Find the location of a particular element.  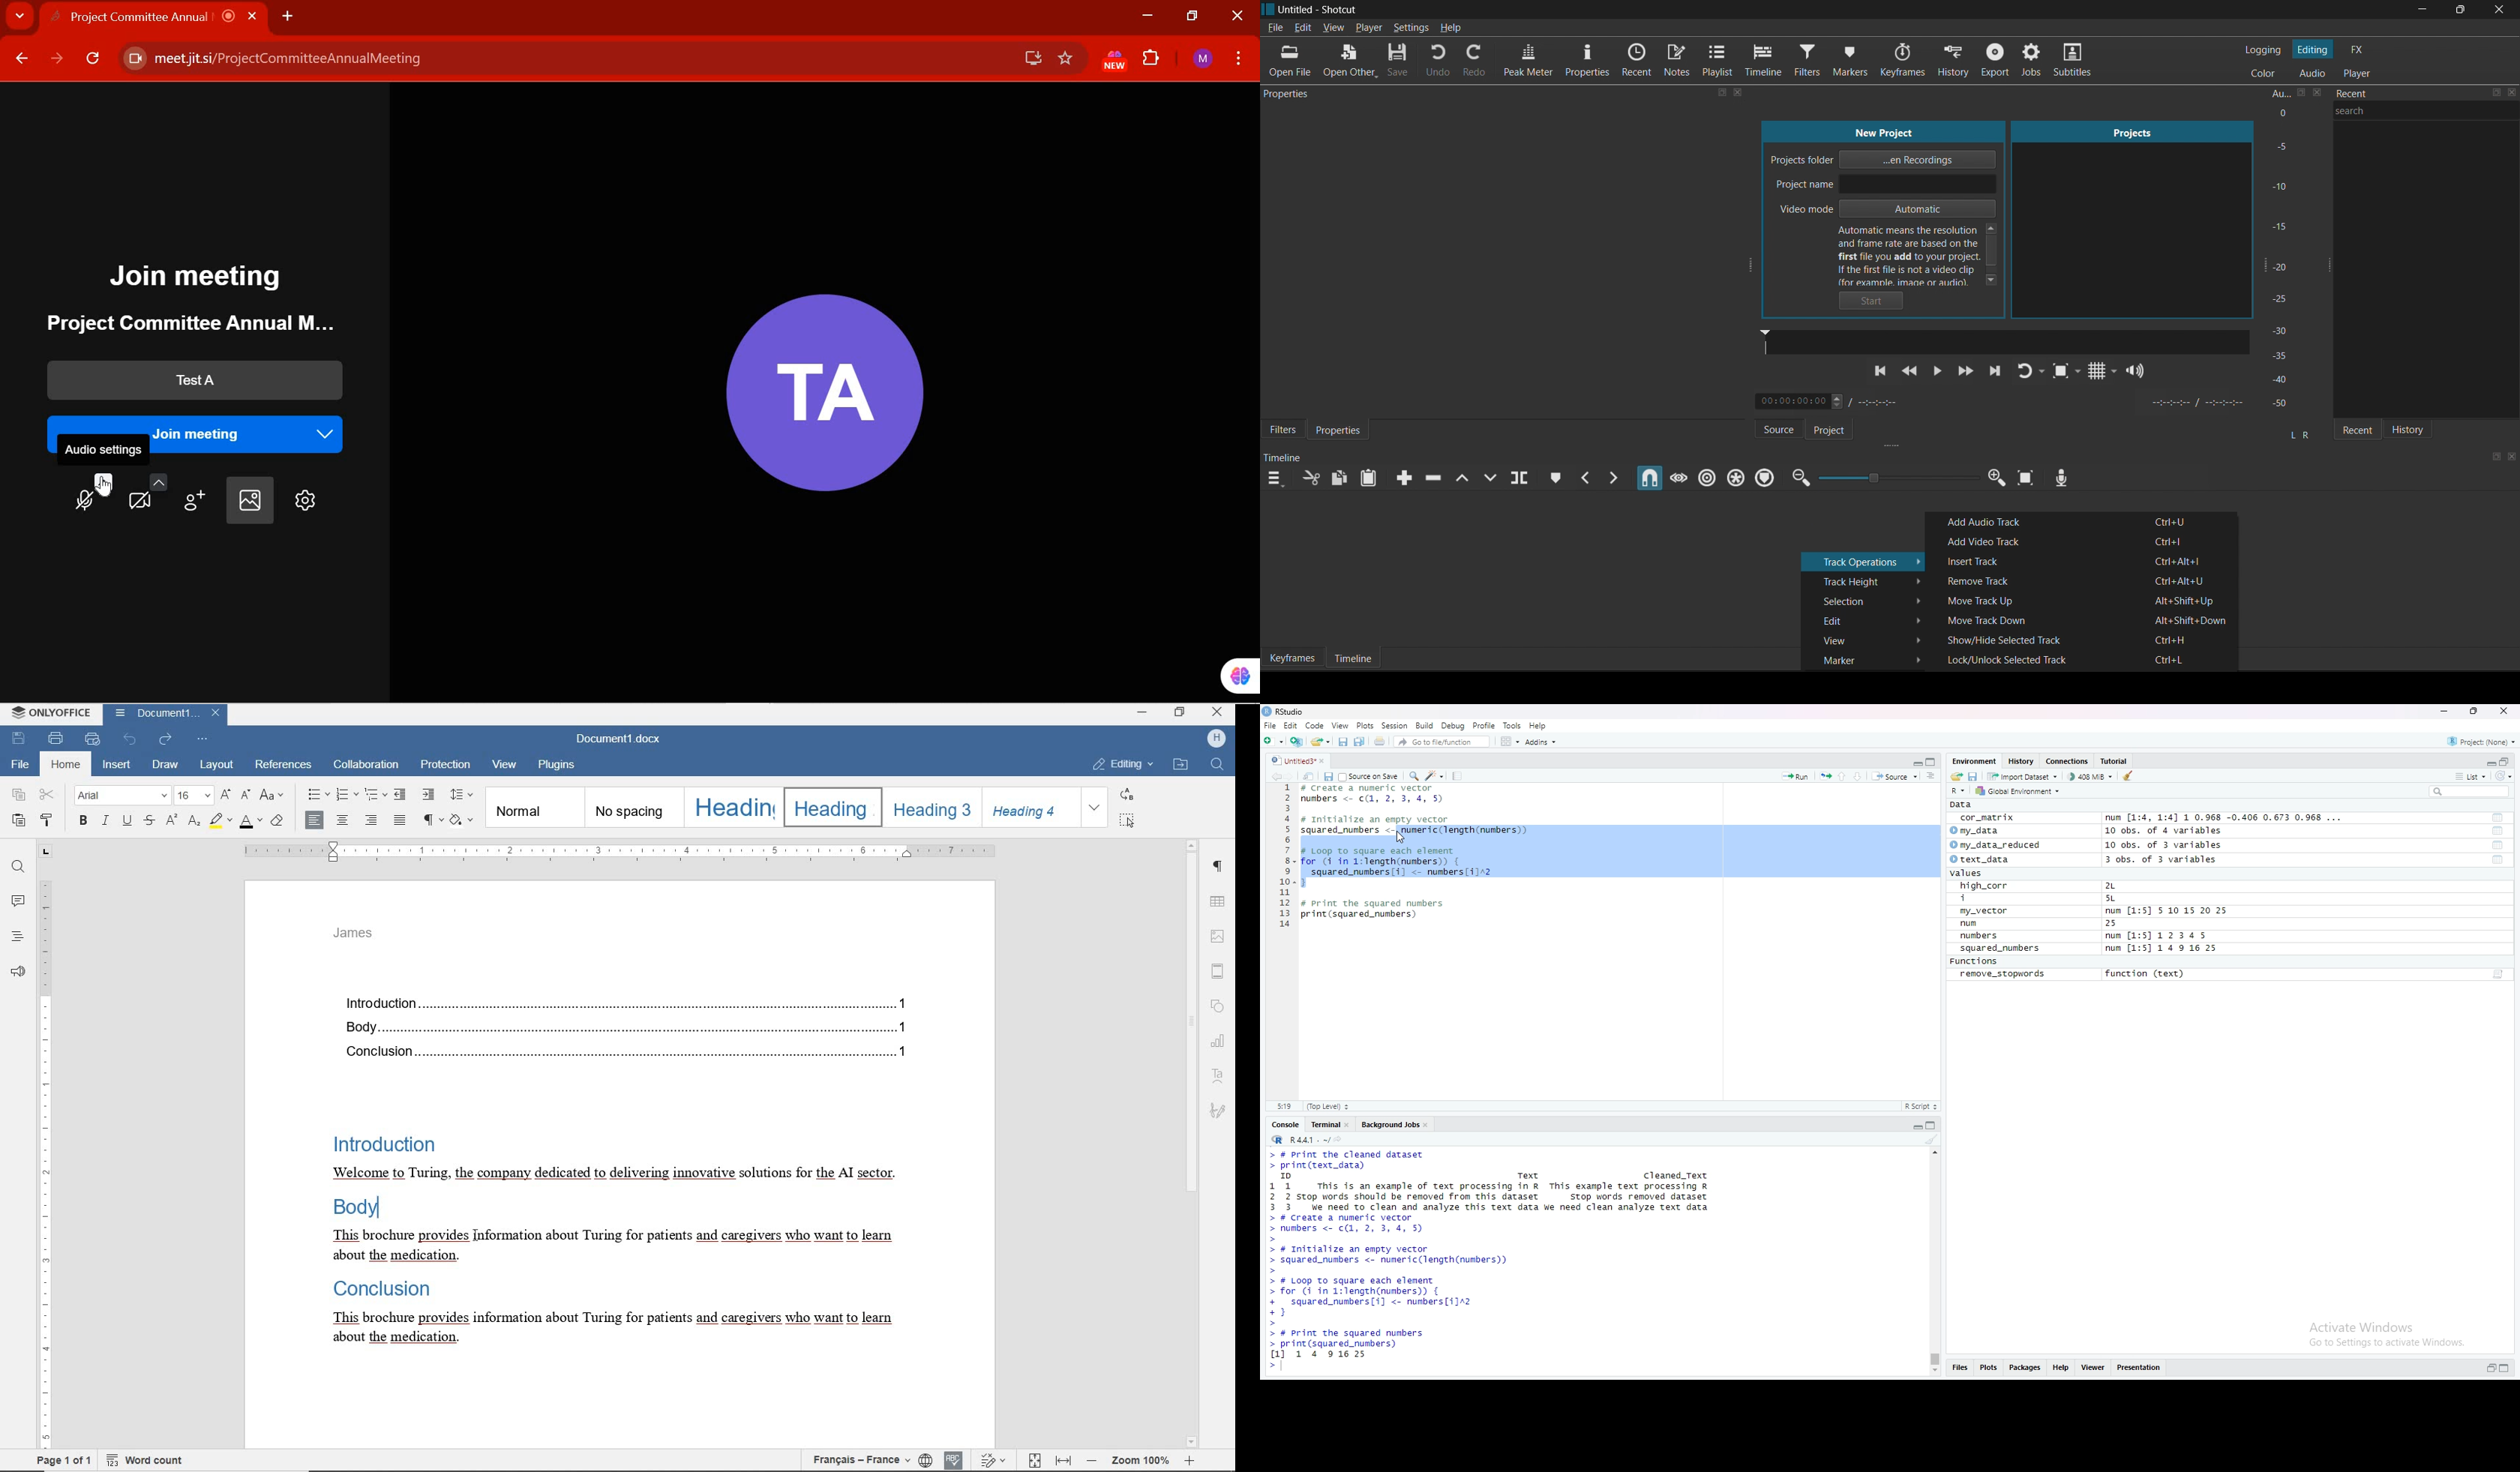

© my_data_reduced is located at coordinates (1994, 845).